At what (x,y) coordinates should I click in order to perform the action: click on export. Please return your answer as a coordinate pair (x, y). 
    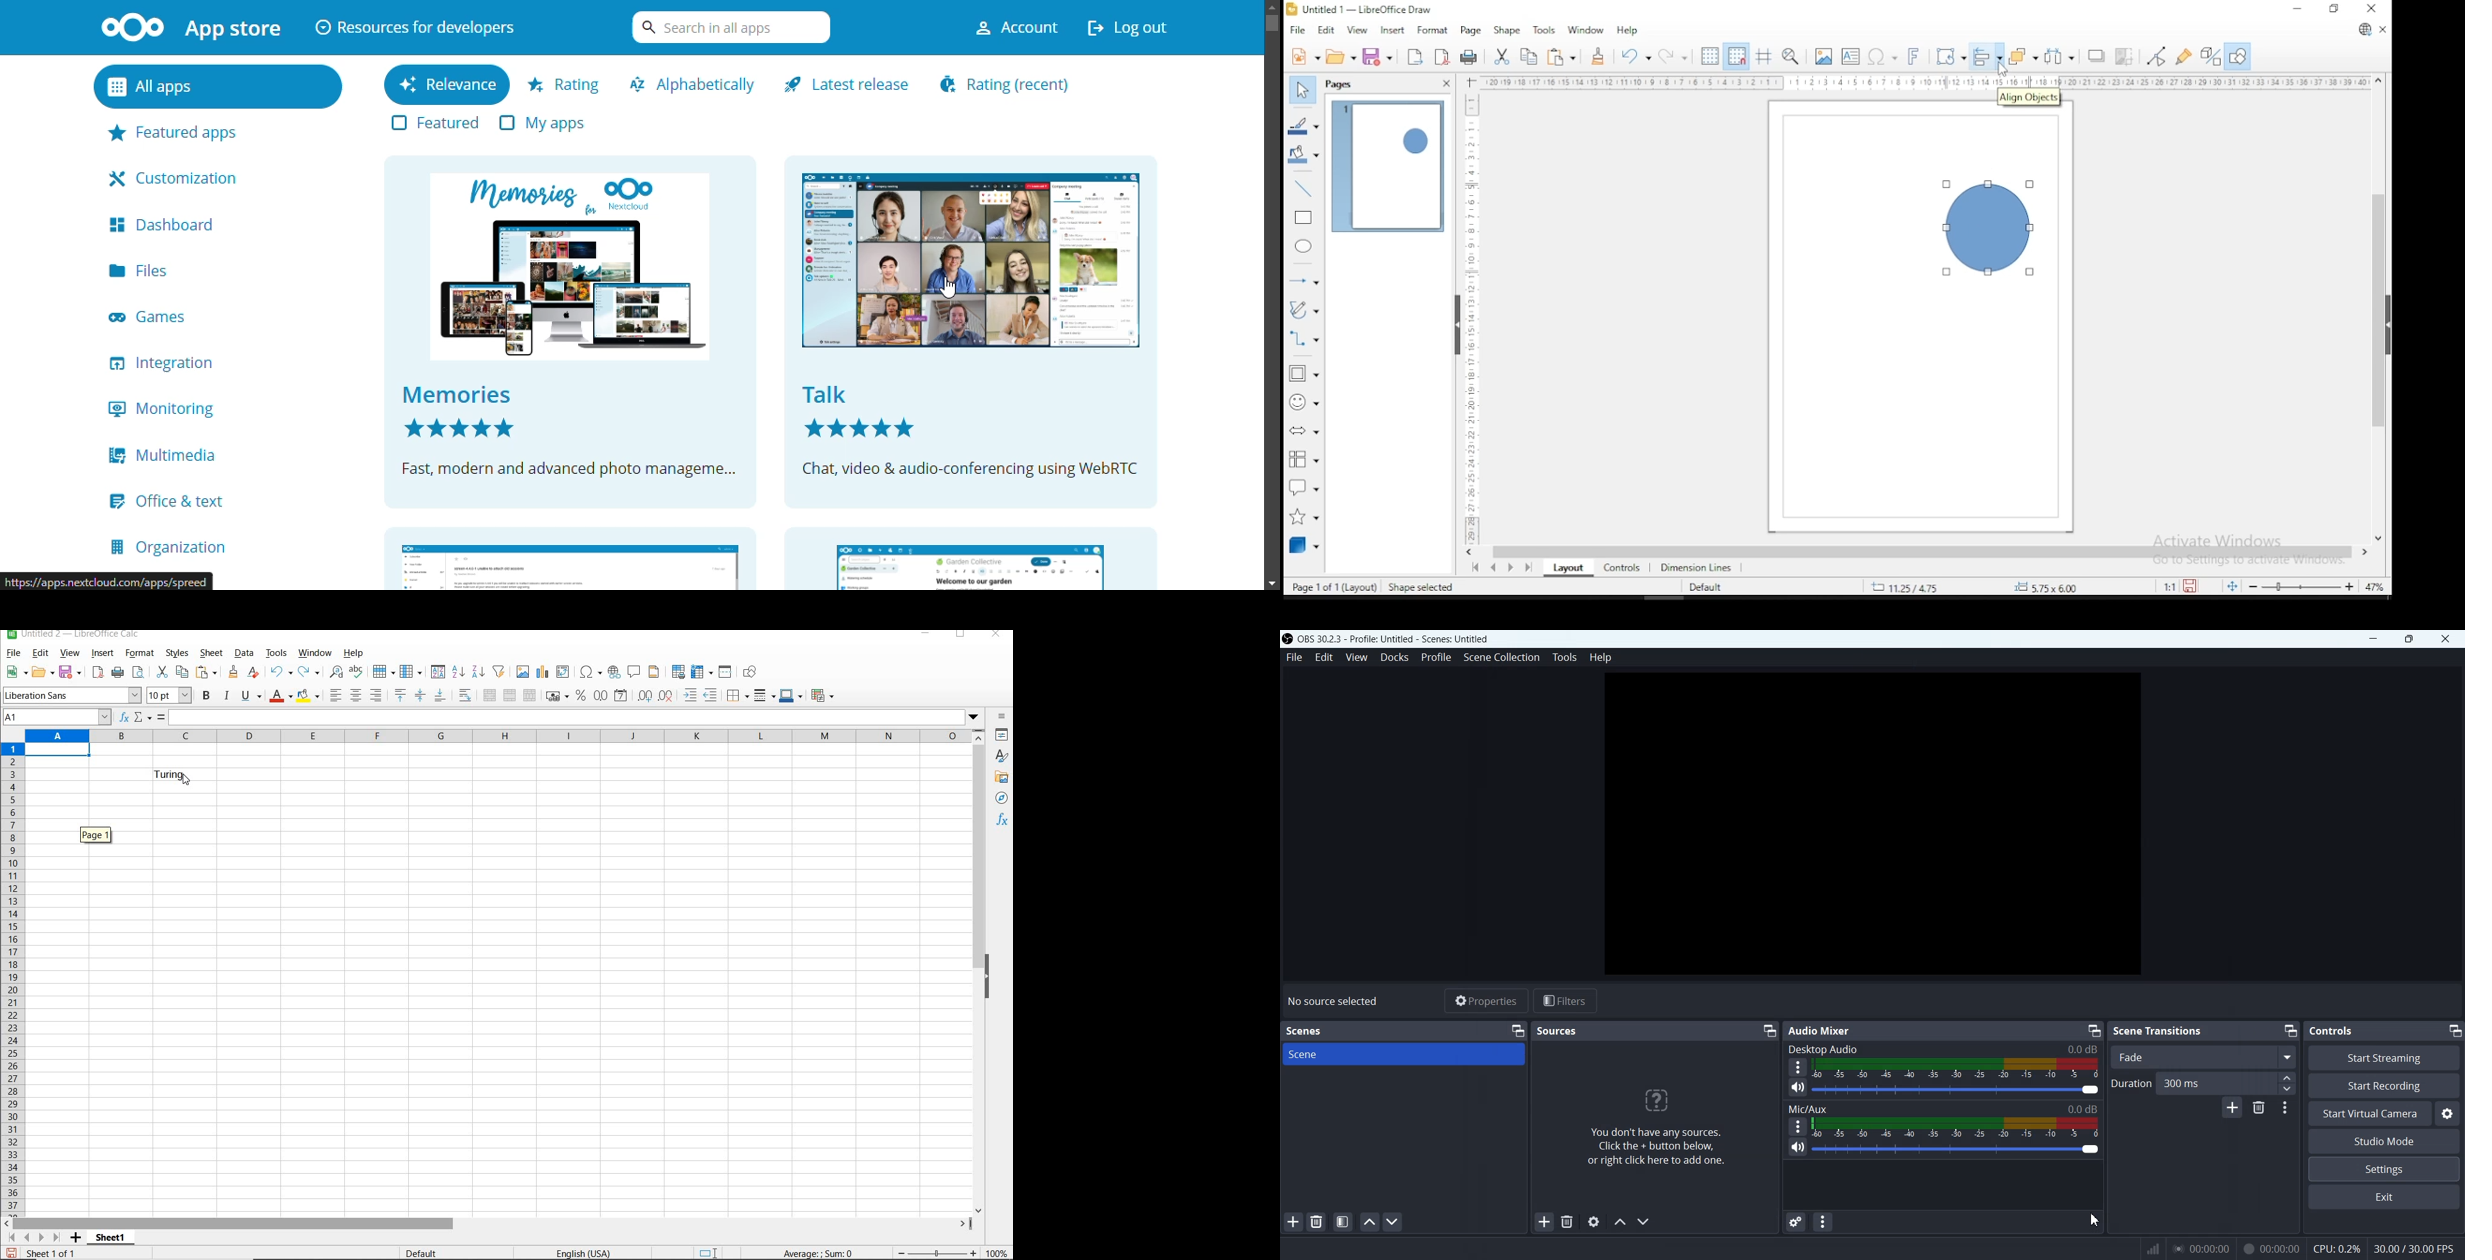
    Looking at the image, I should click on (1413, 57).